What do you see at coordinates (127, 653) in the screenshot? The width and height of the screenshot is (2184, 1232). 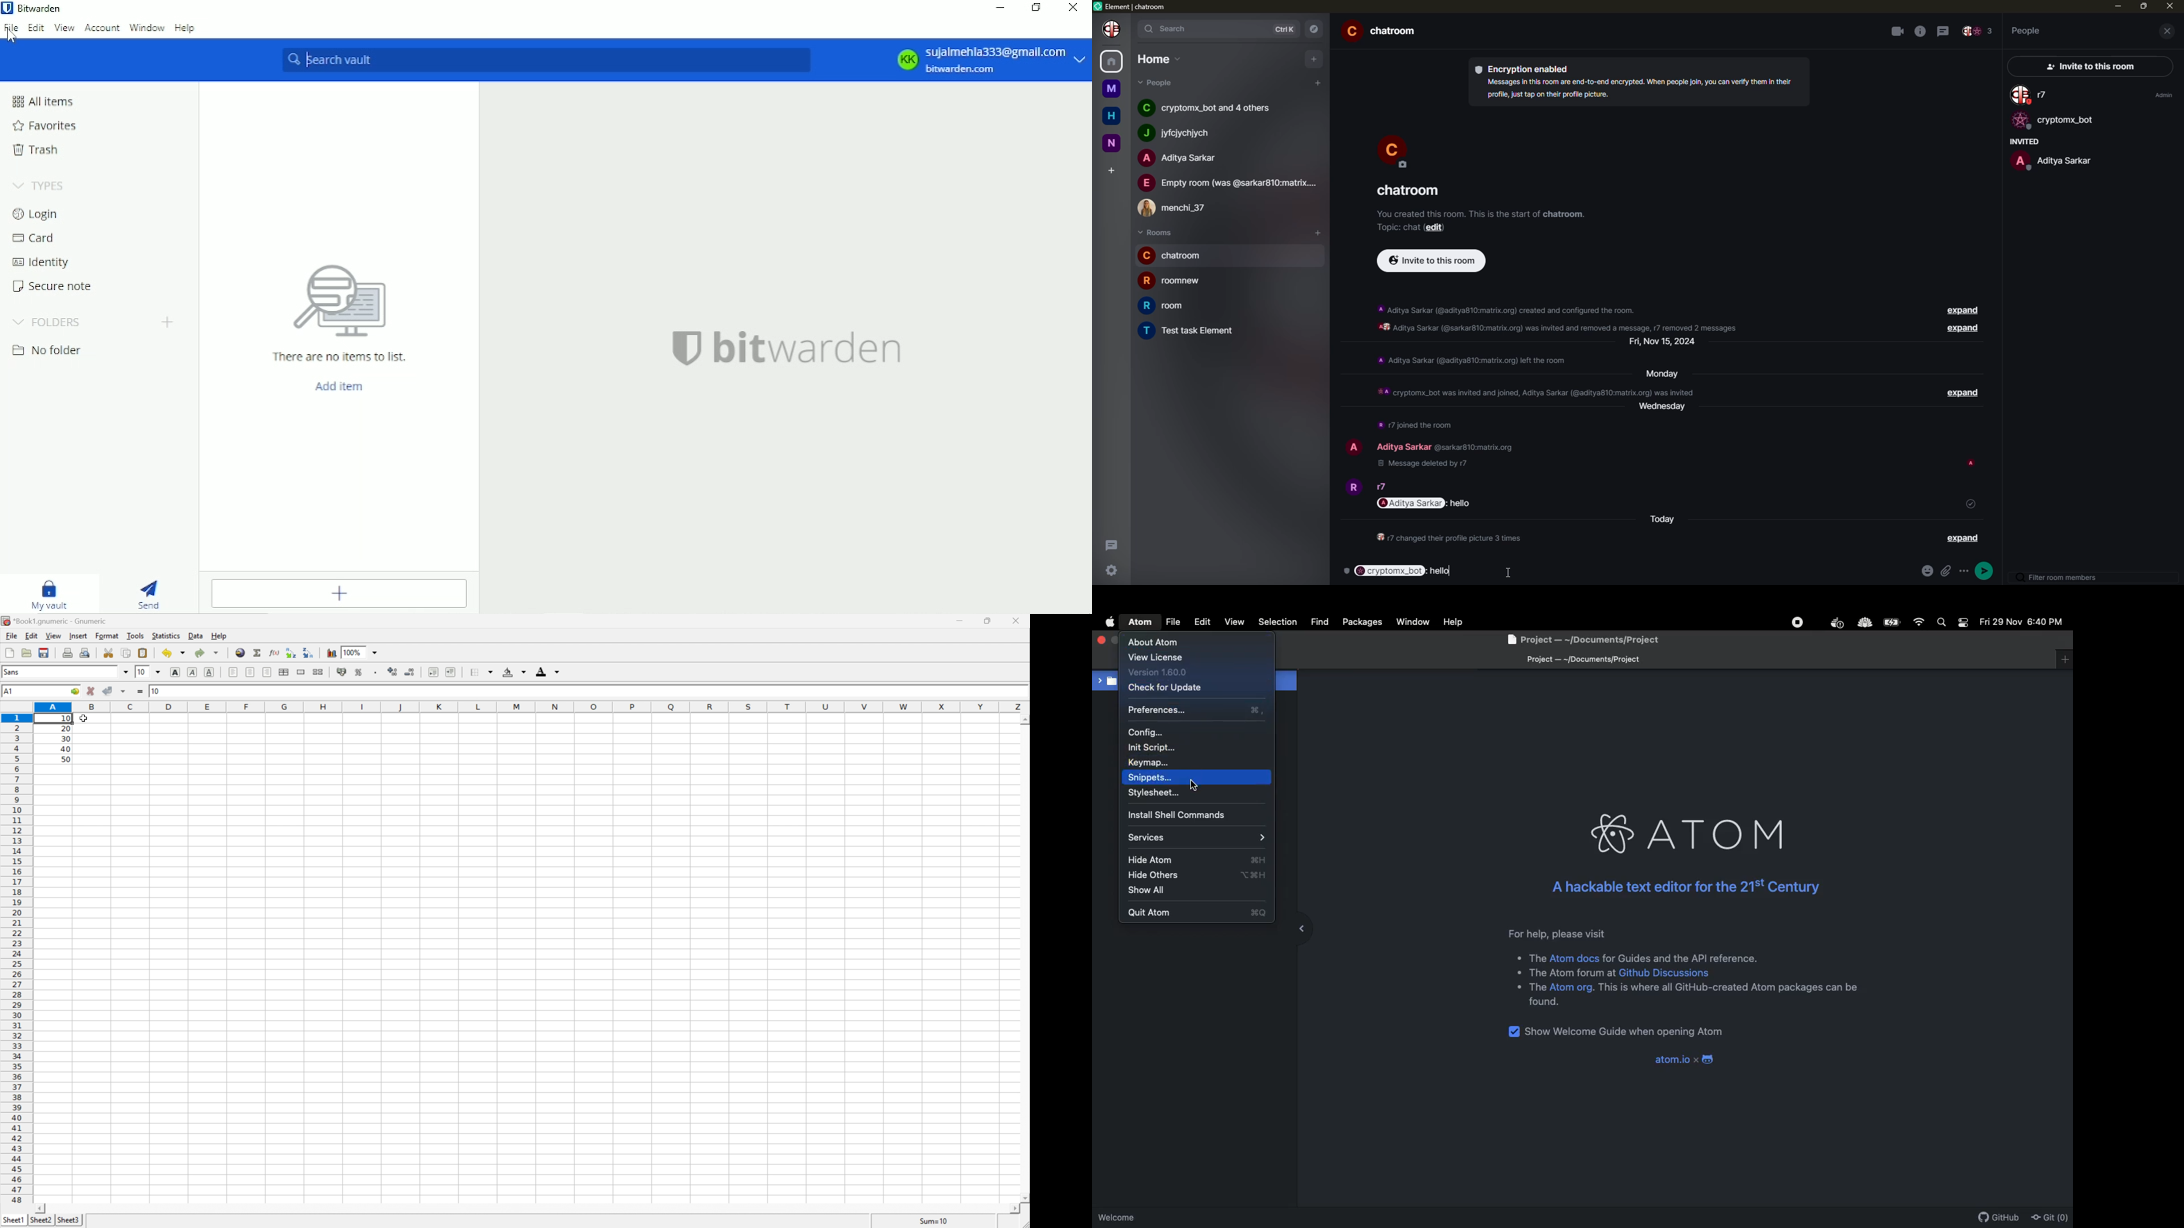 I see `Copy selection` at bounding box center [127, 653].